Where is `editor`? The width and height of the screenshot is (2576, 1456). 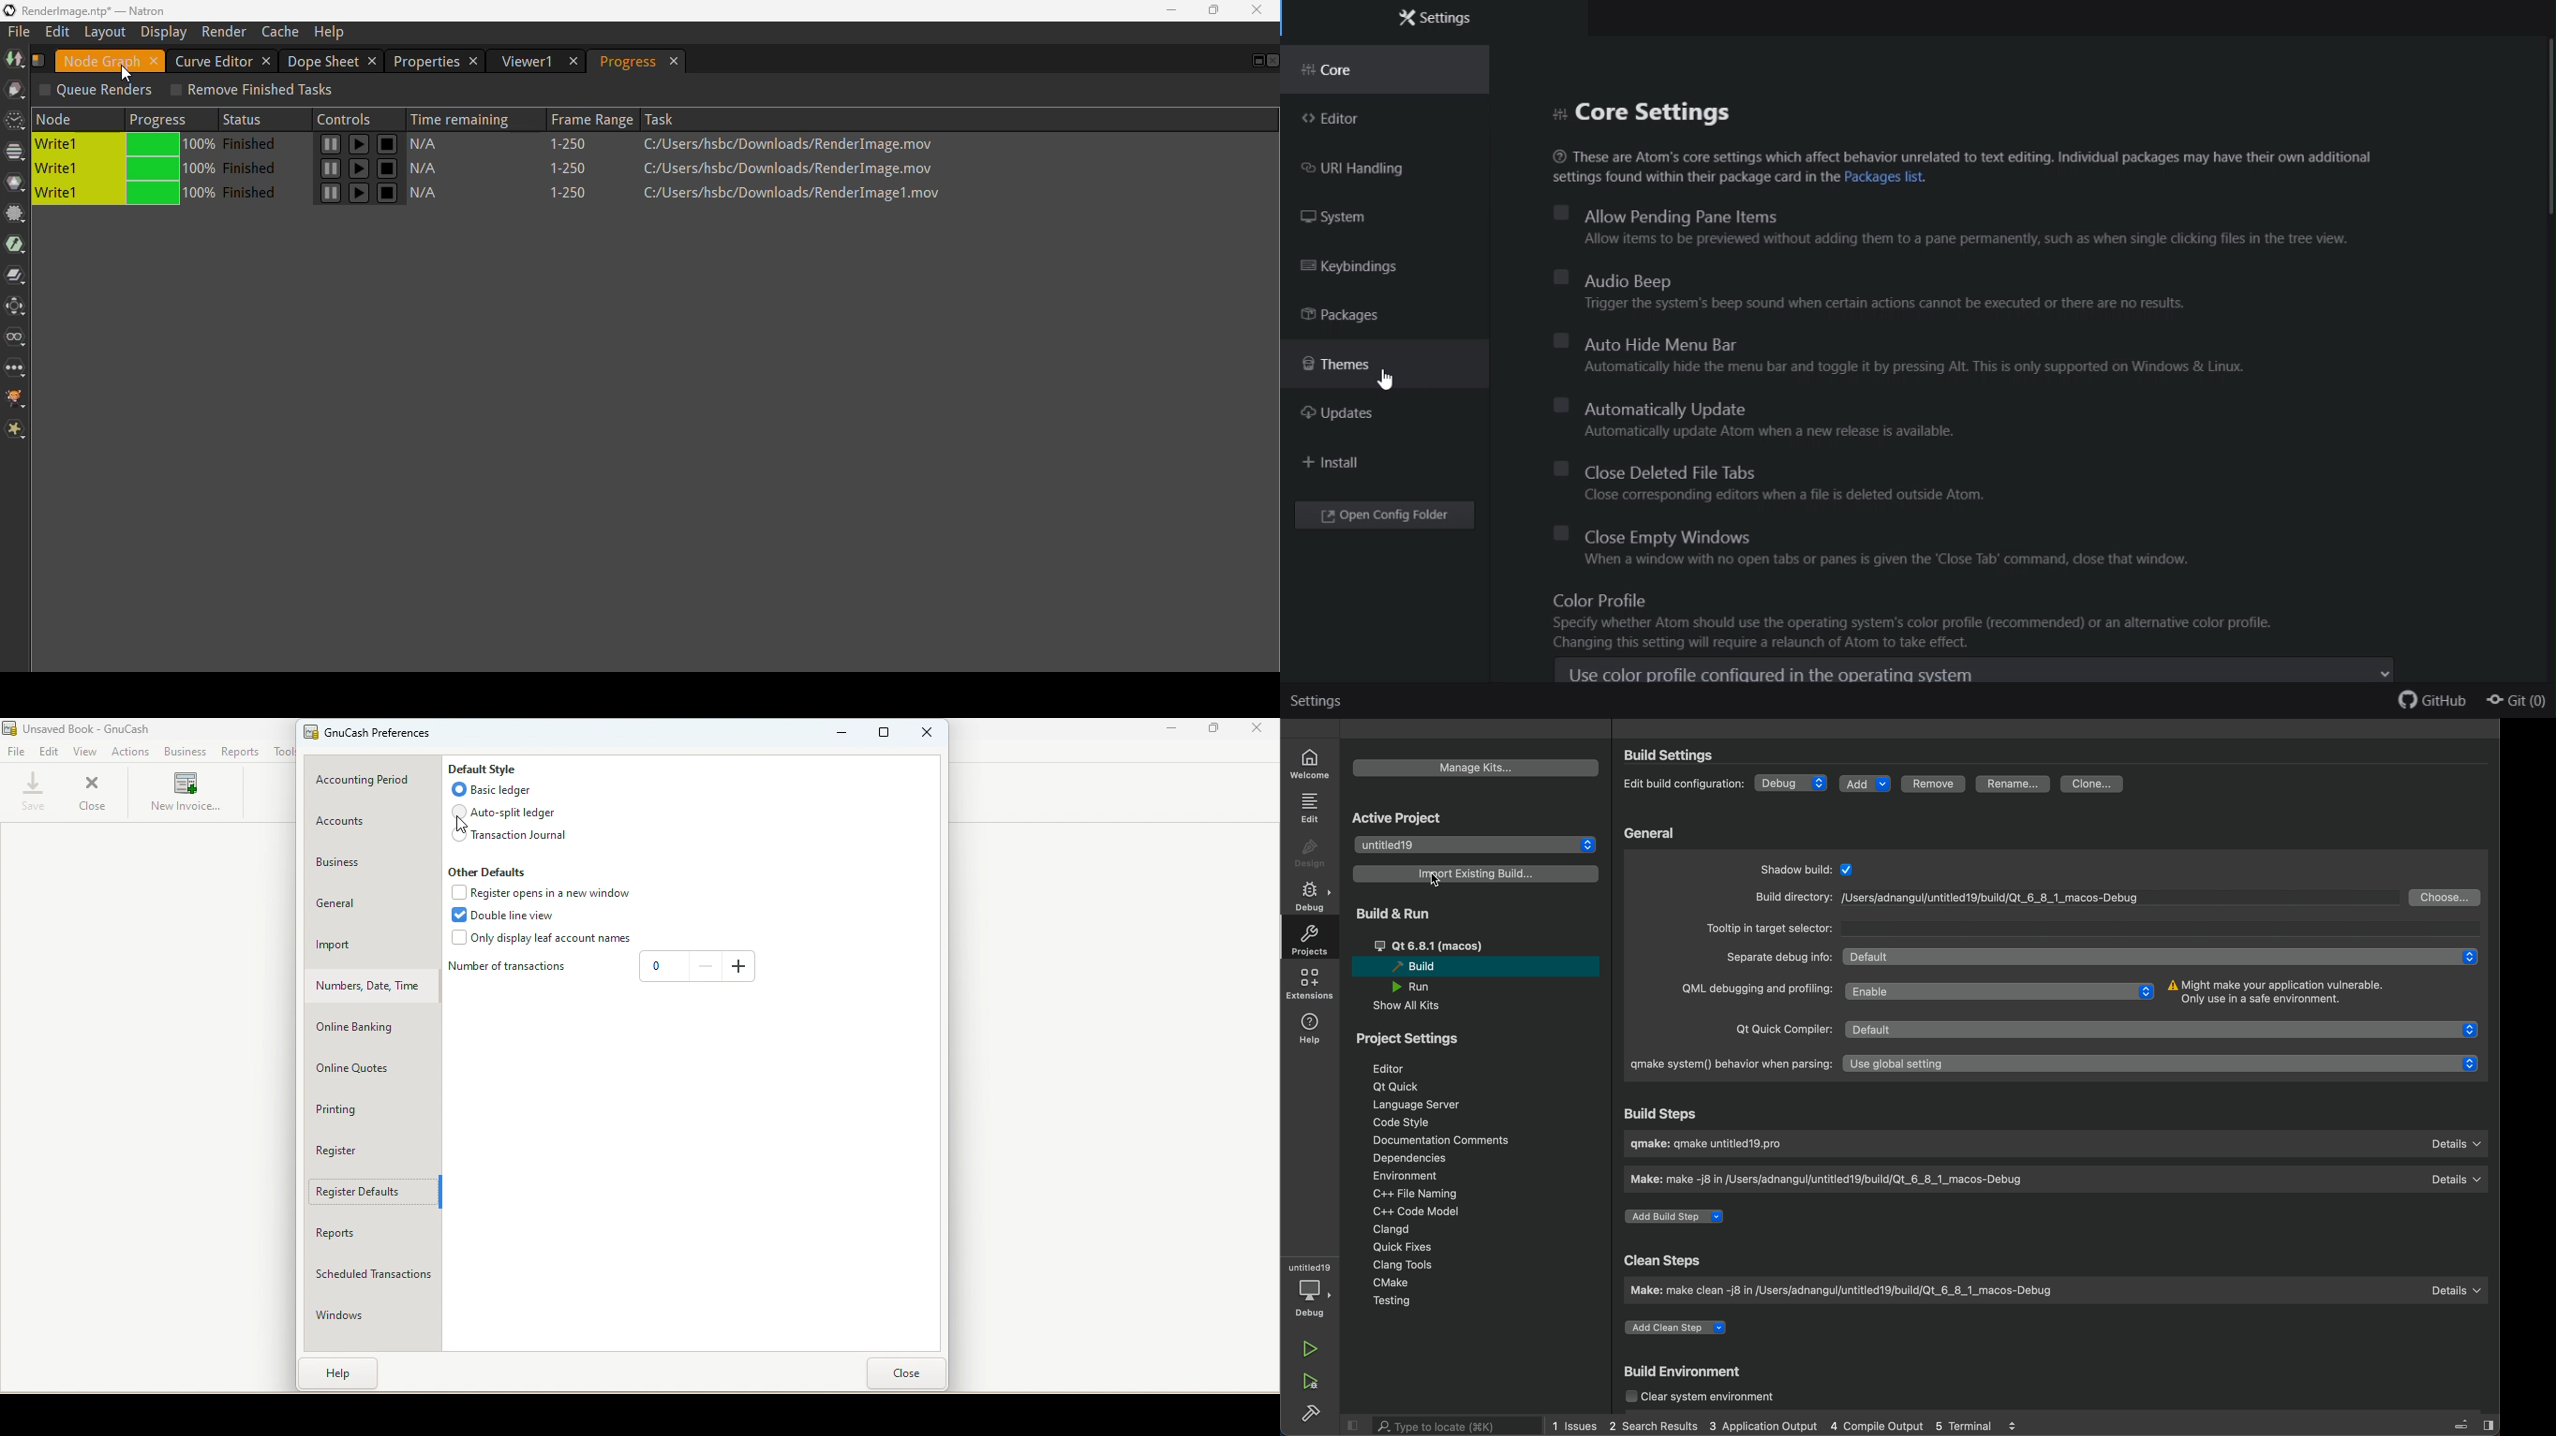
editor is located at coordinates (1403, 1068).